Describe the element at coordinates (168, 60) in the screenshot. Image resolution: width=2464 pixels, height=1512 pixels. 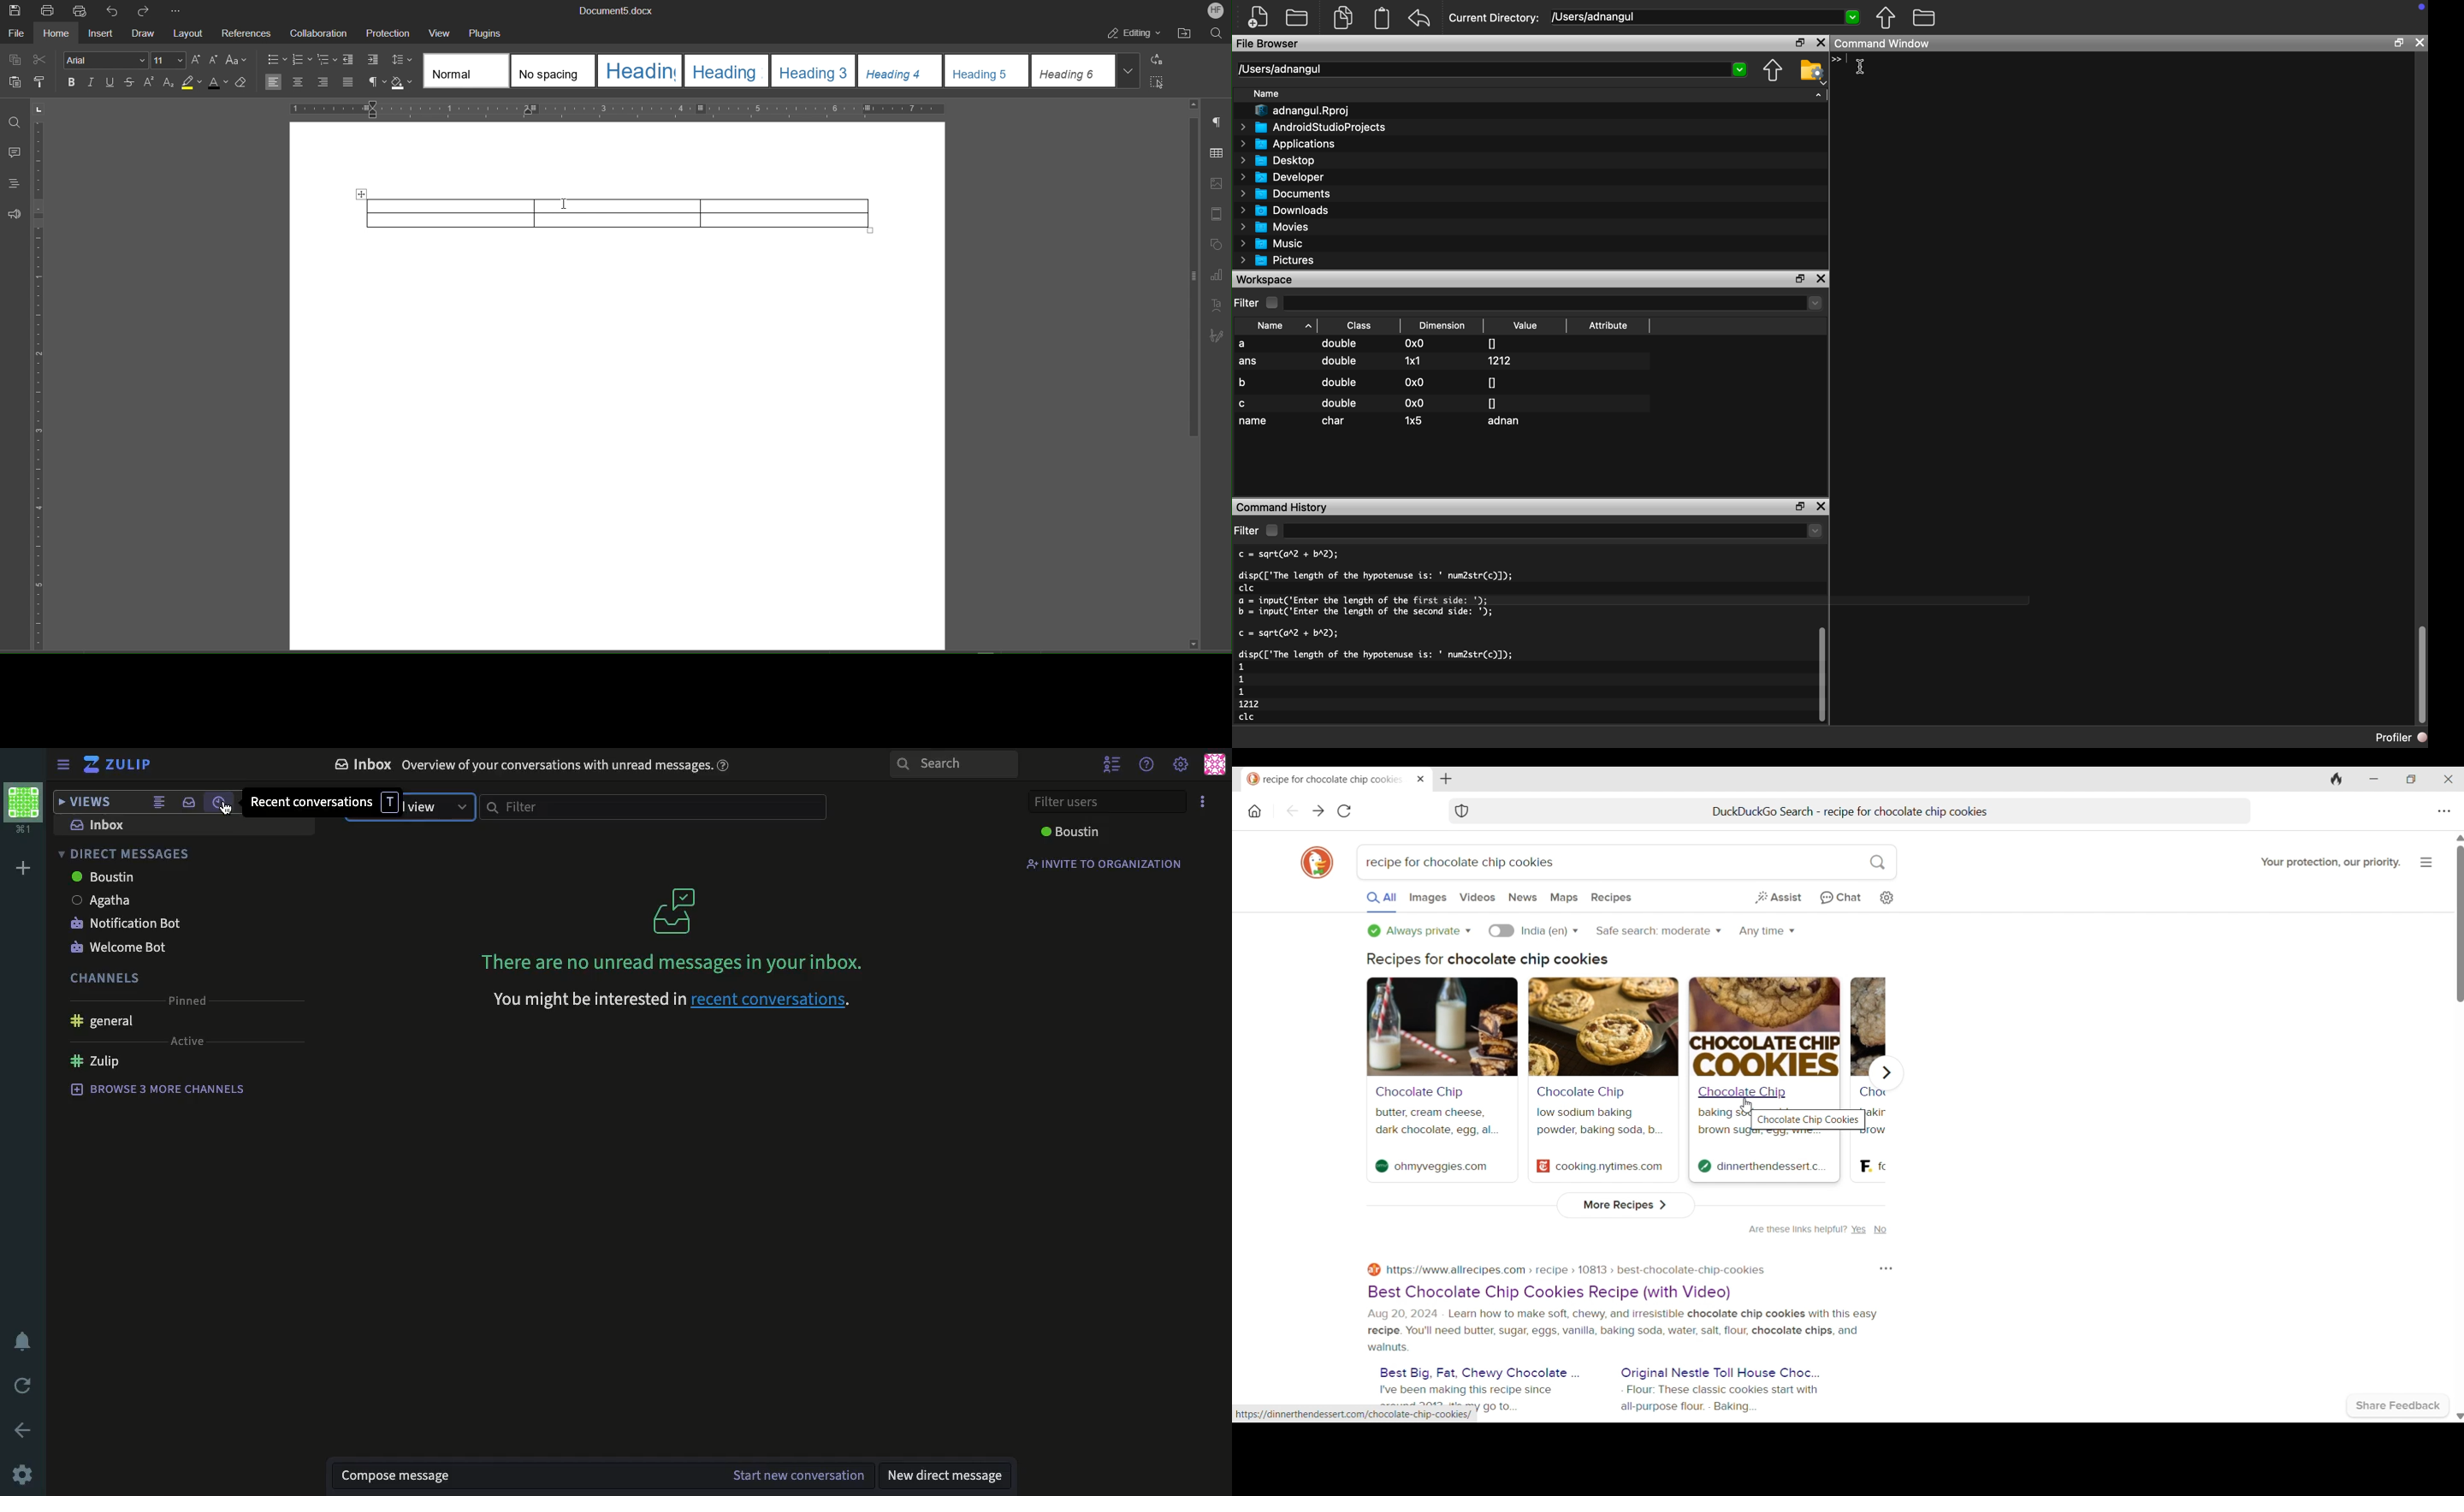
I see `Font Size` at that location.